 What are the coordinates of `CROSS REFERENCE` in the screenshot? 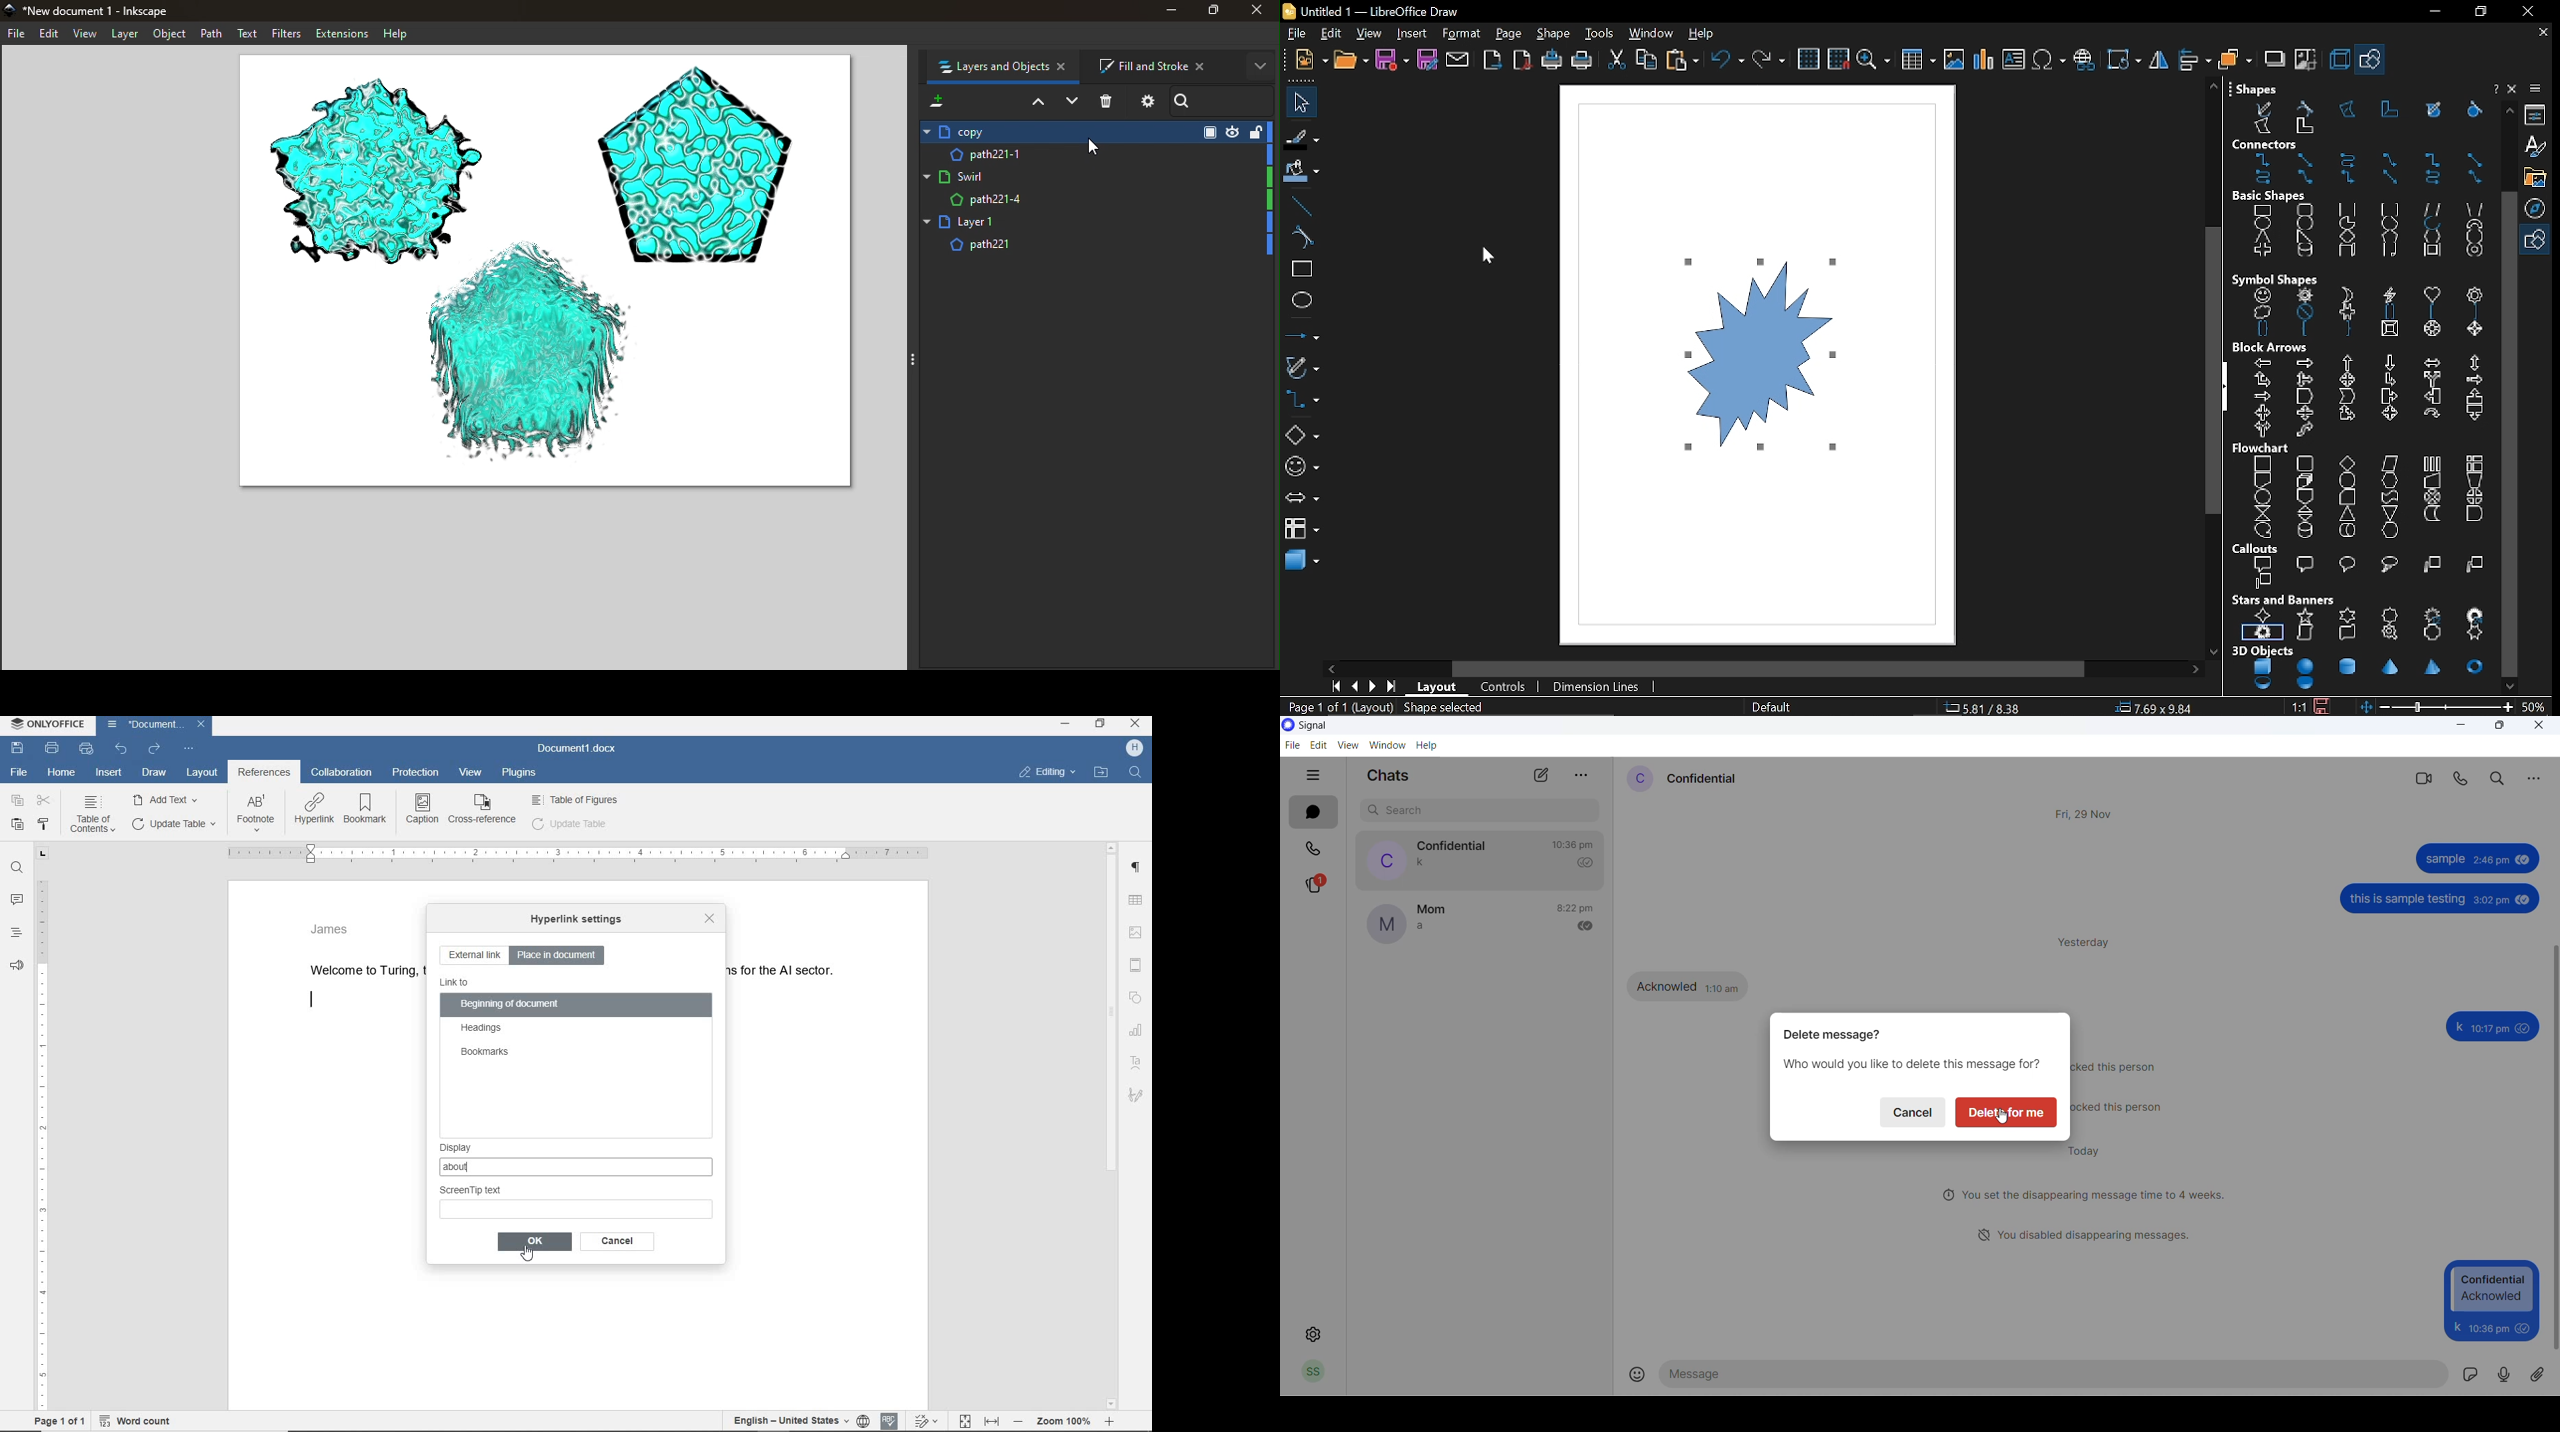 It's located at (483, 809).